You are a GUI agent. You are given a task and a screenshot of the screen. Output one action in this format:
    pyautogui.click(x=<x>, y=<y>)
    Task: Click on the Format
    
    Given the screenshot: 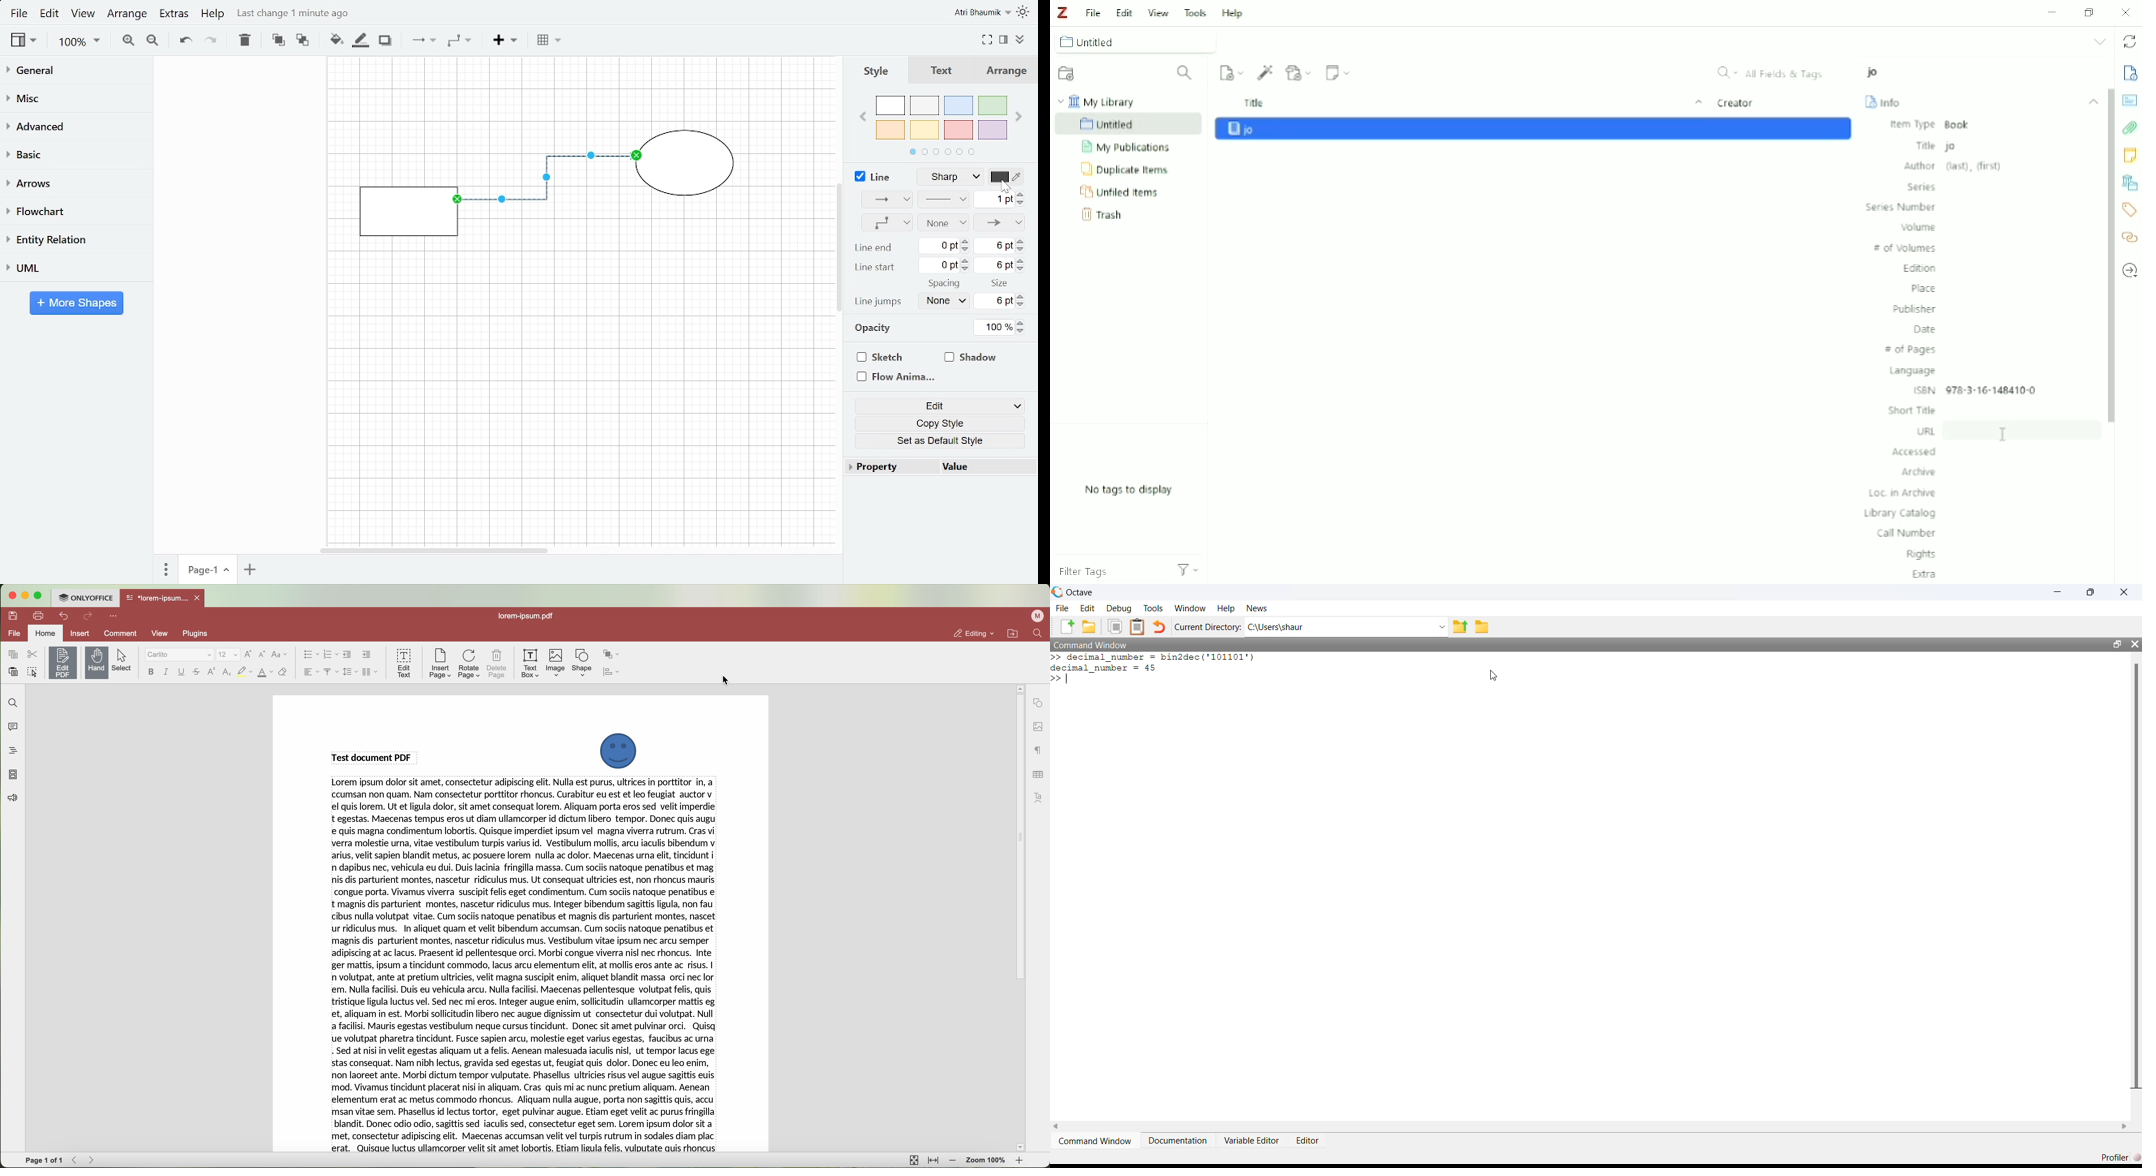 What is the action you would take?
    pyautogui.click(x=1004, y=40)
    